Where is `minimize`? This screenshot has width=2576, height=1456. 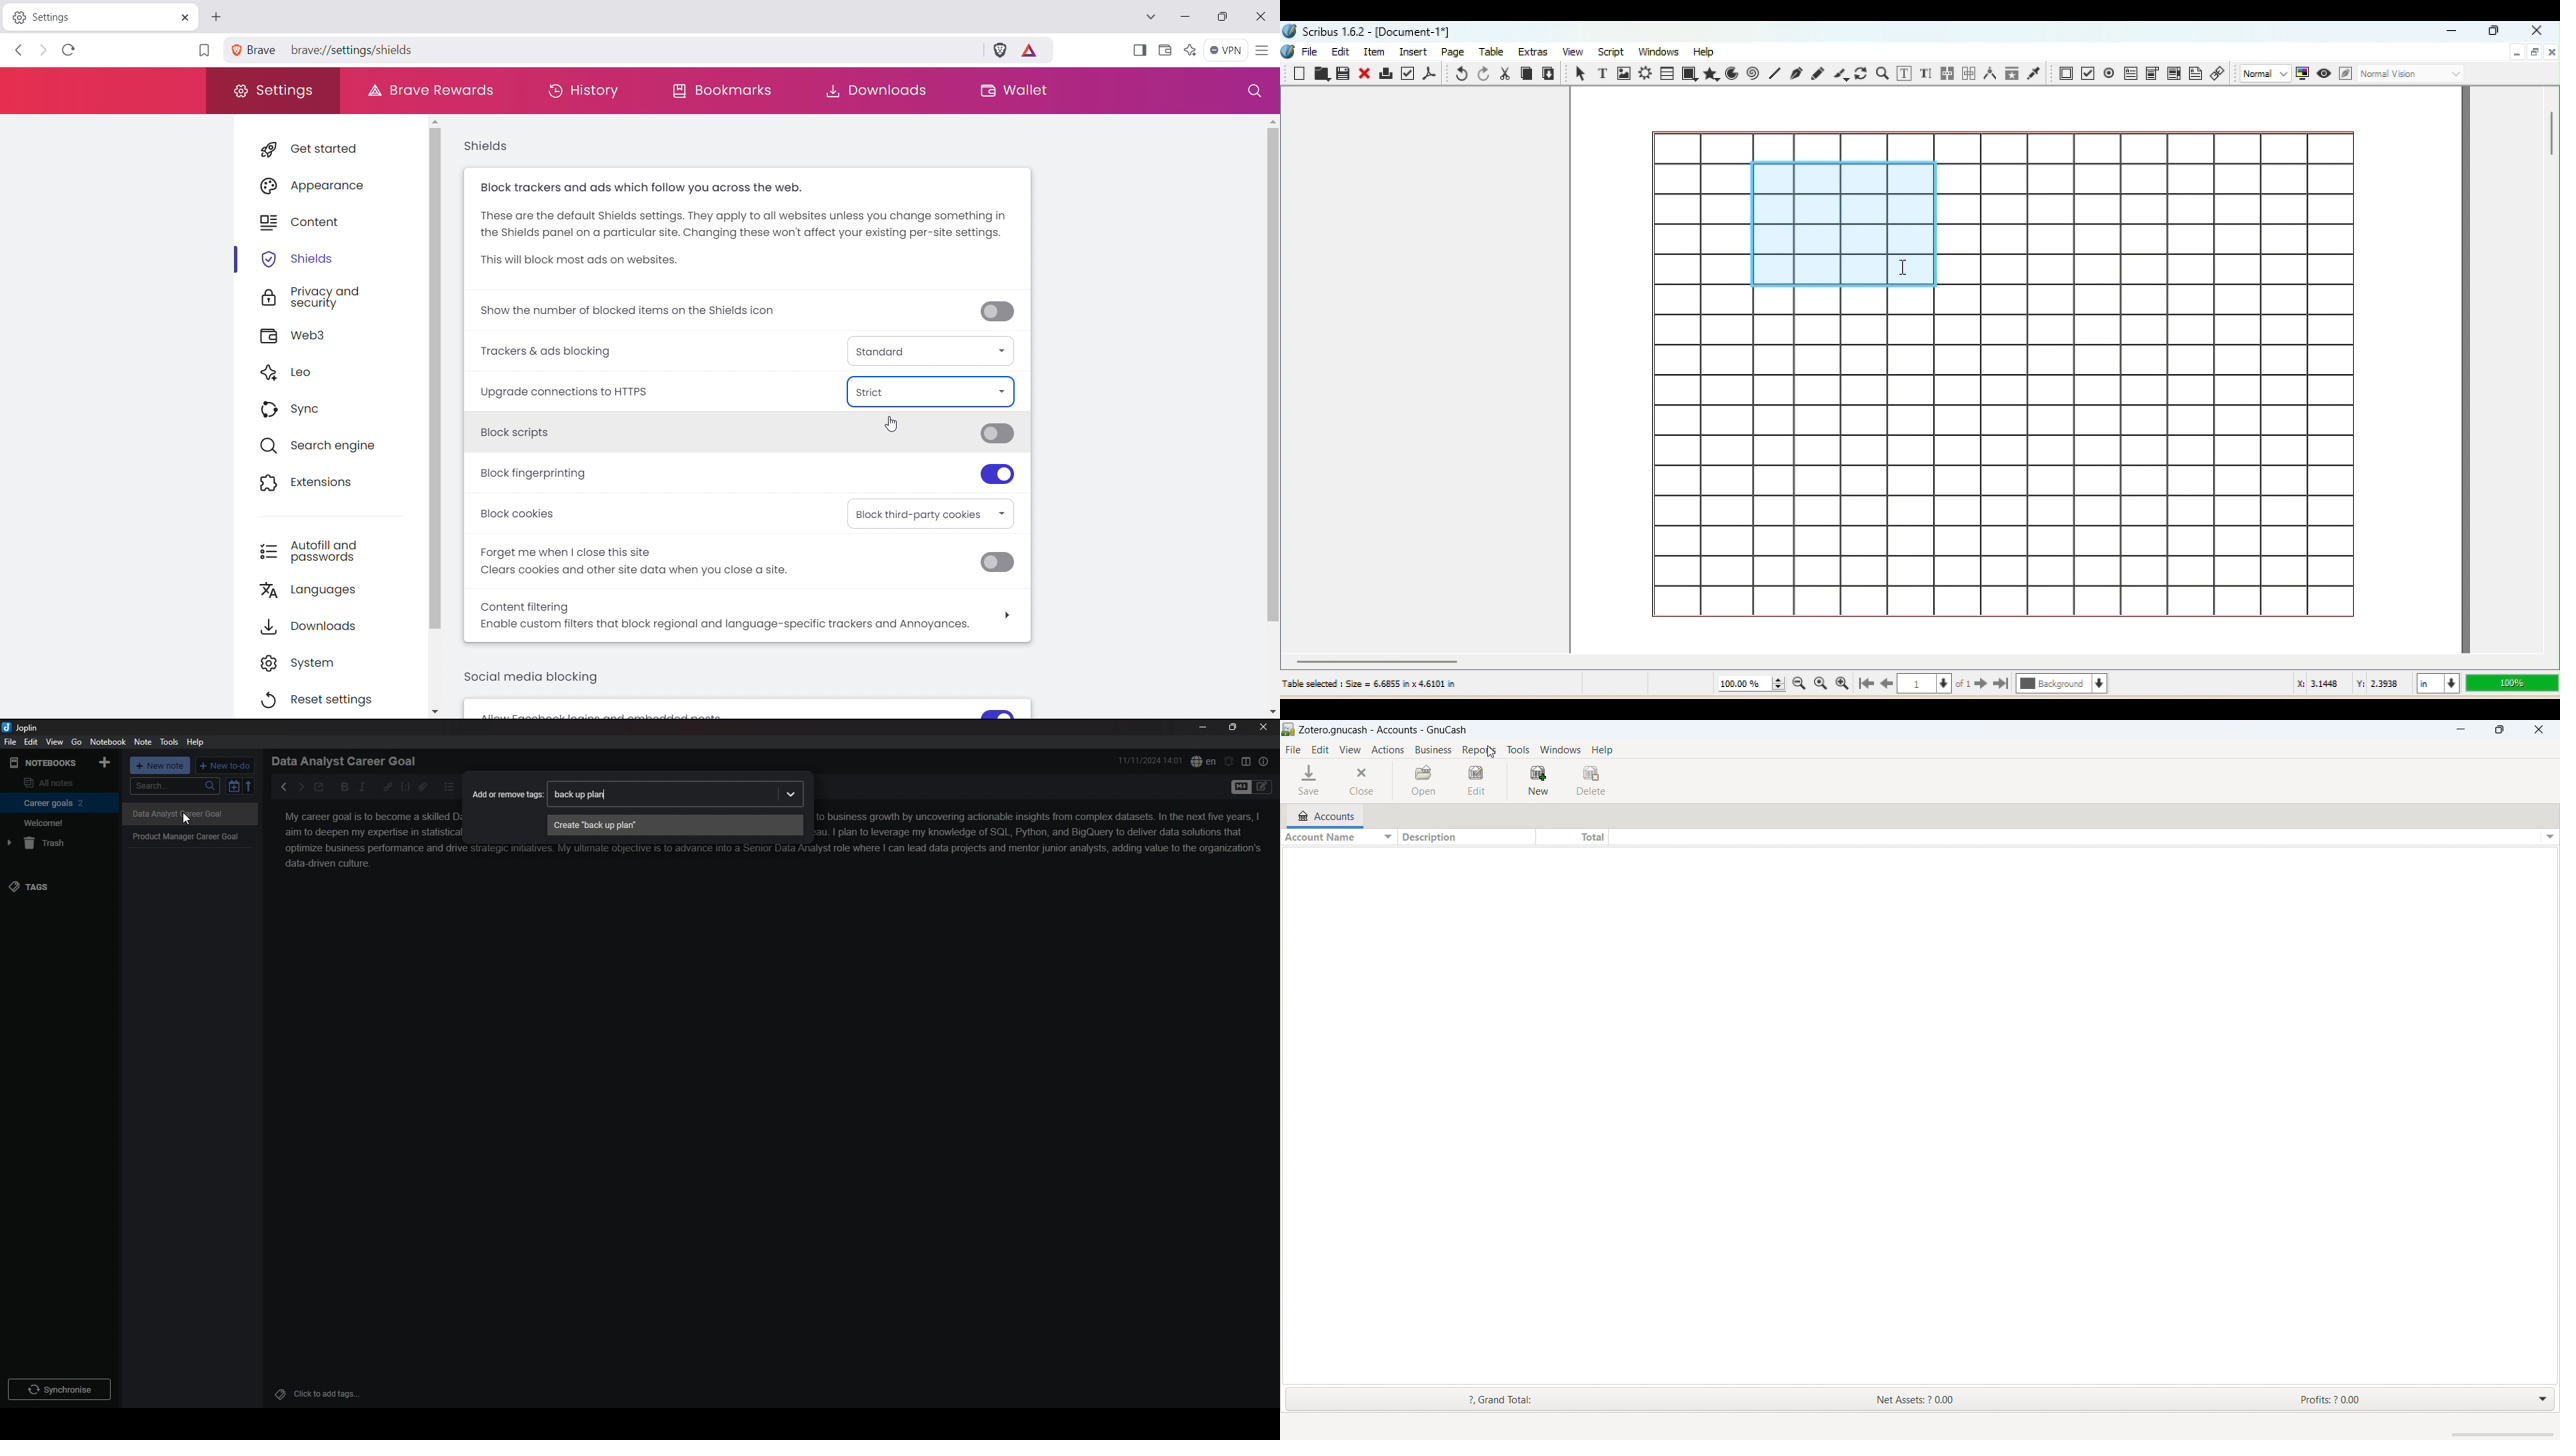
minimize is located at coordinates (1202, 727).